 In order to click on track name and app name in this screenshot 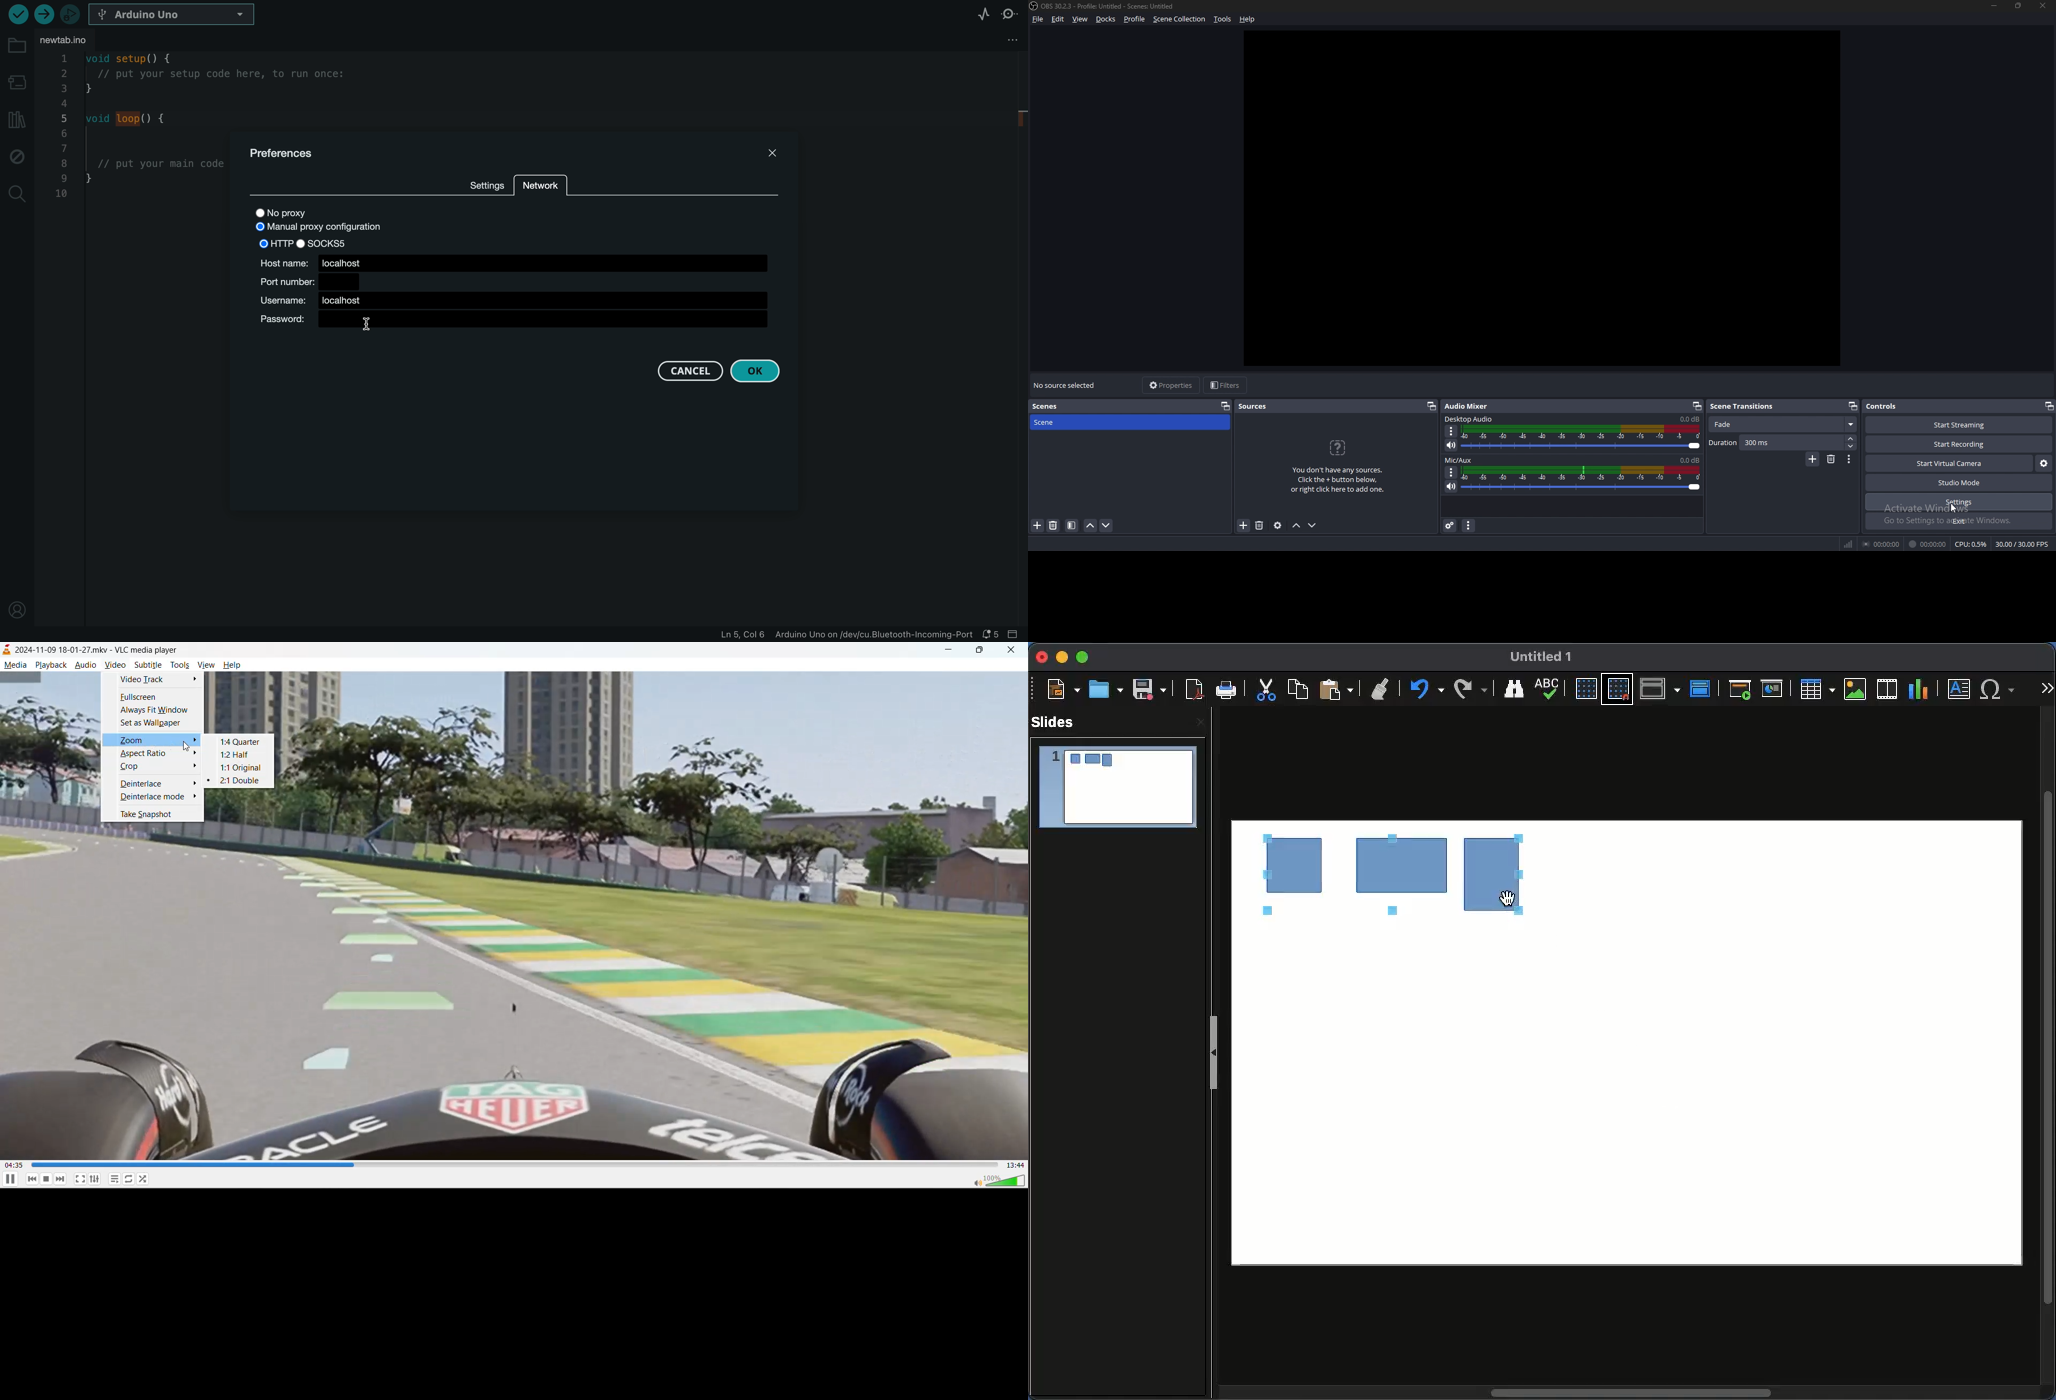, I will do `click(97, 650)`.